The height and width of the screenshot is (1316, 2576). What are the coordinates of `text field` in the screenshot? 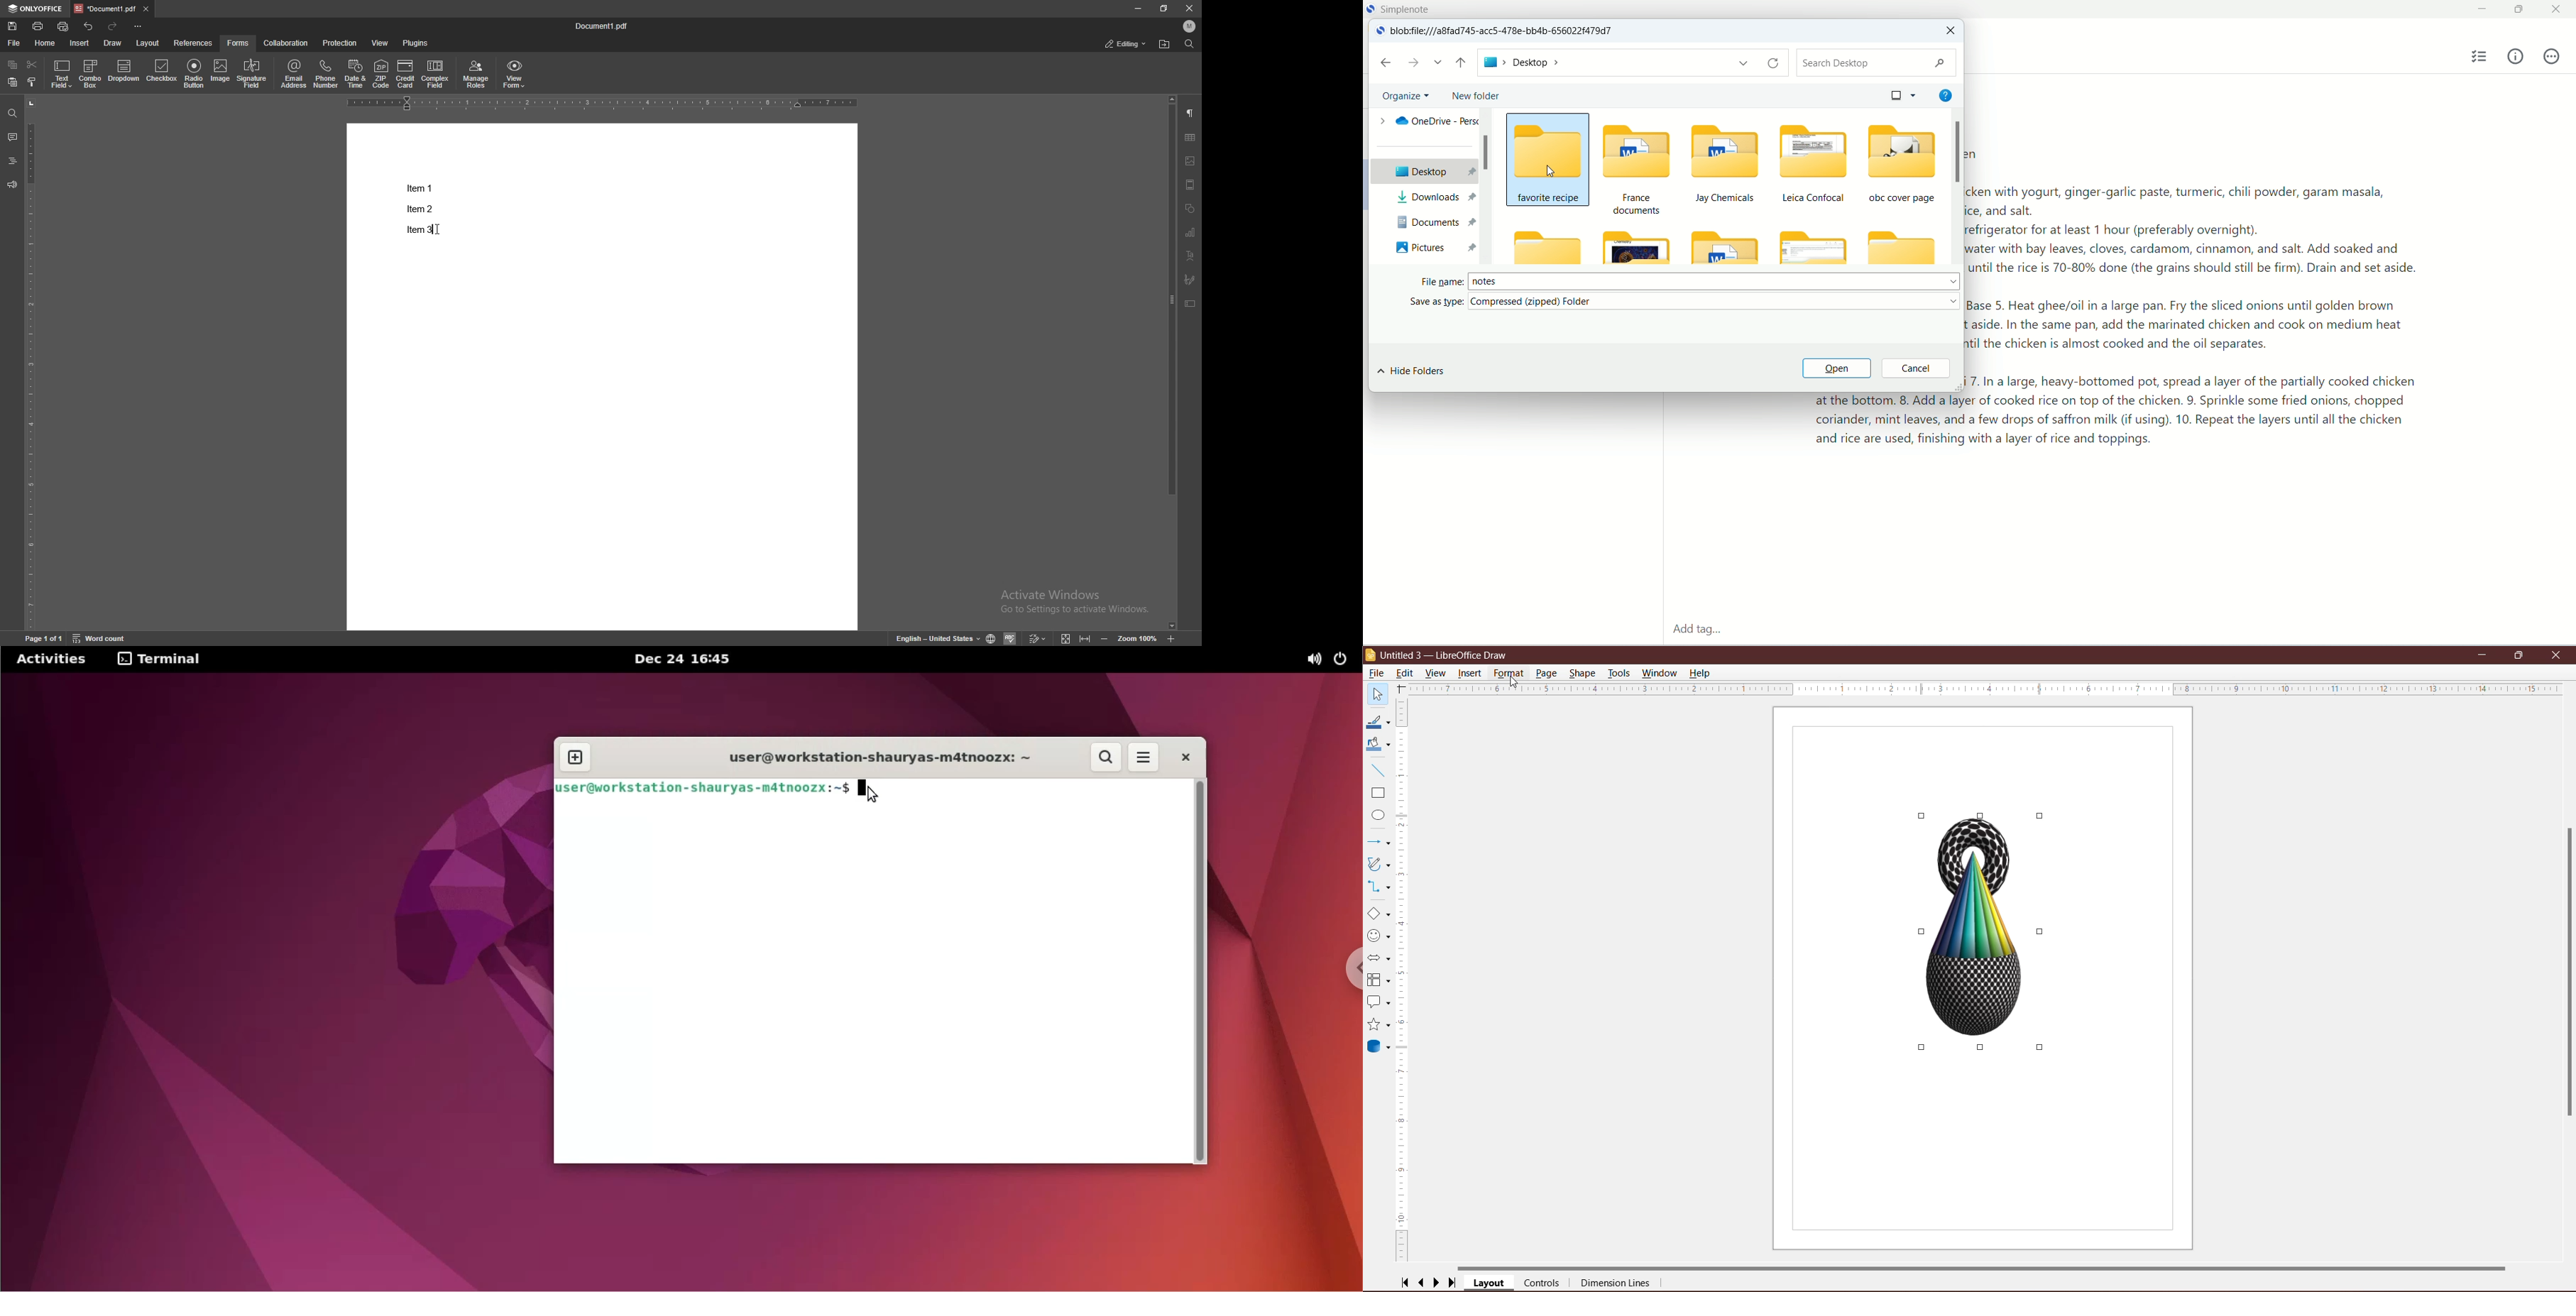 It's located at (61, 74).